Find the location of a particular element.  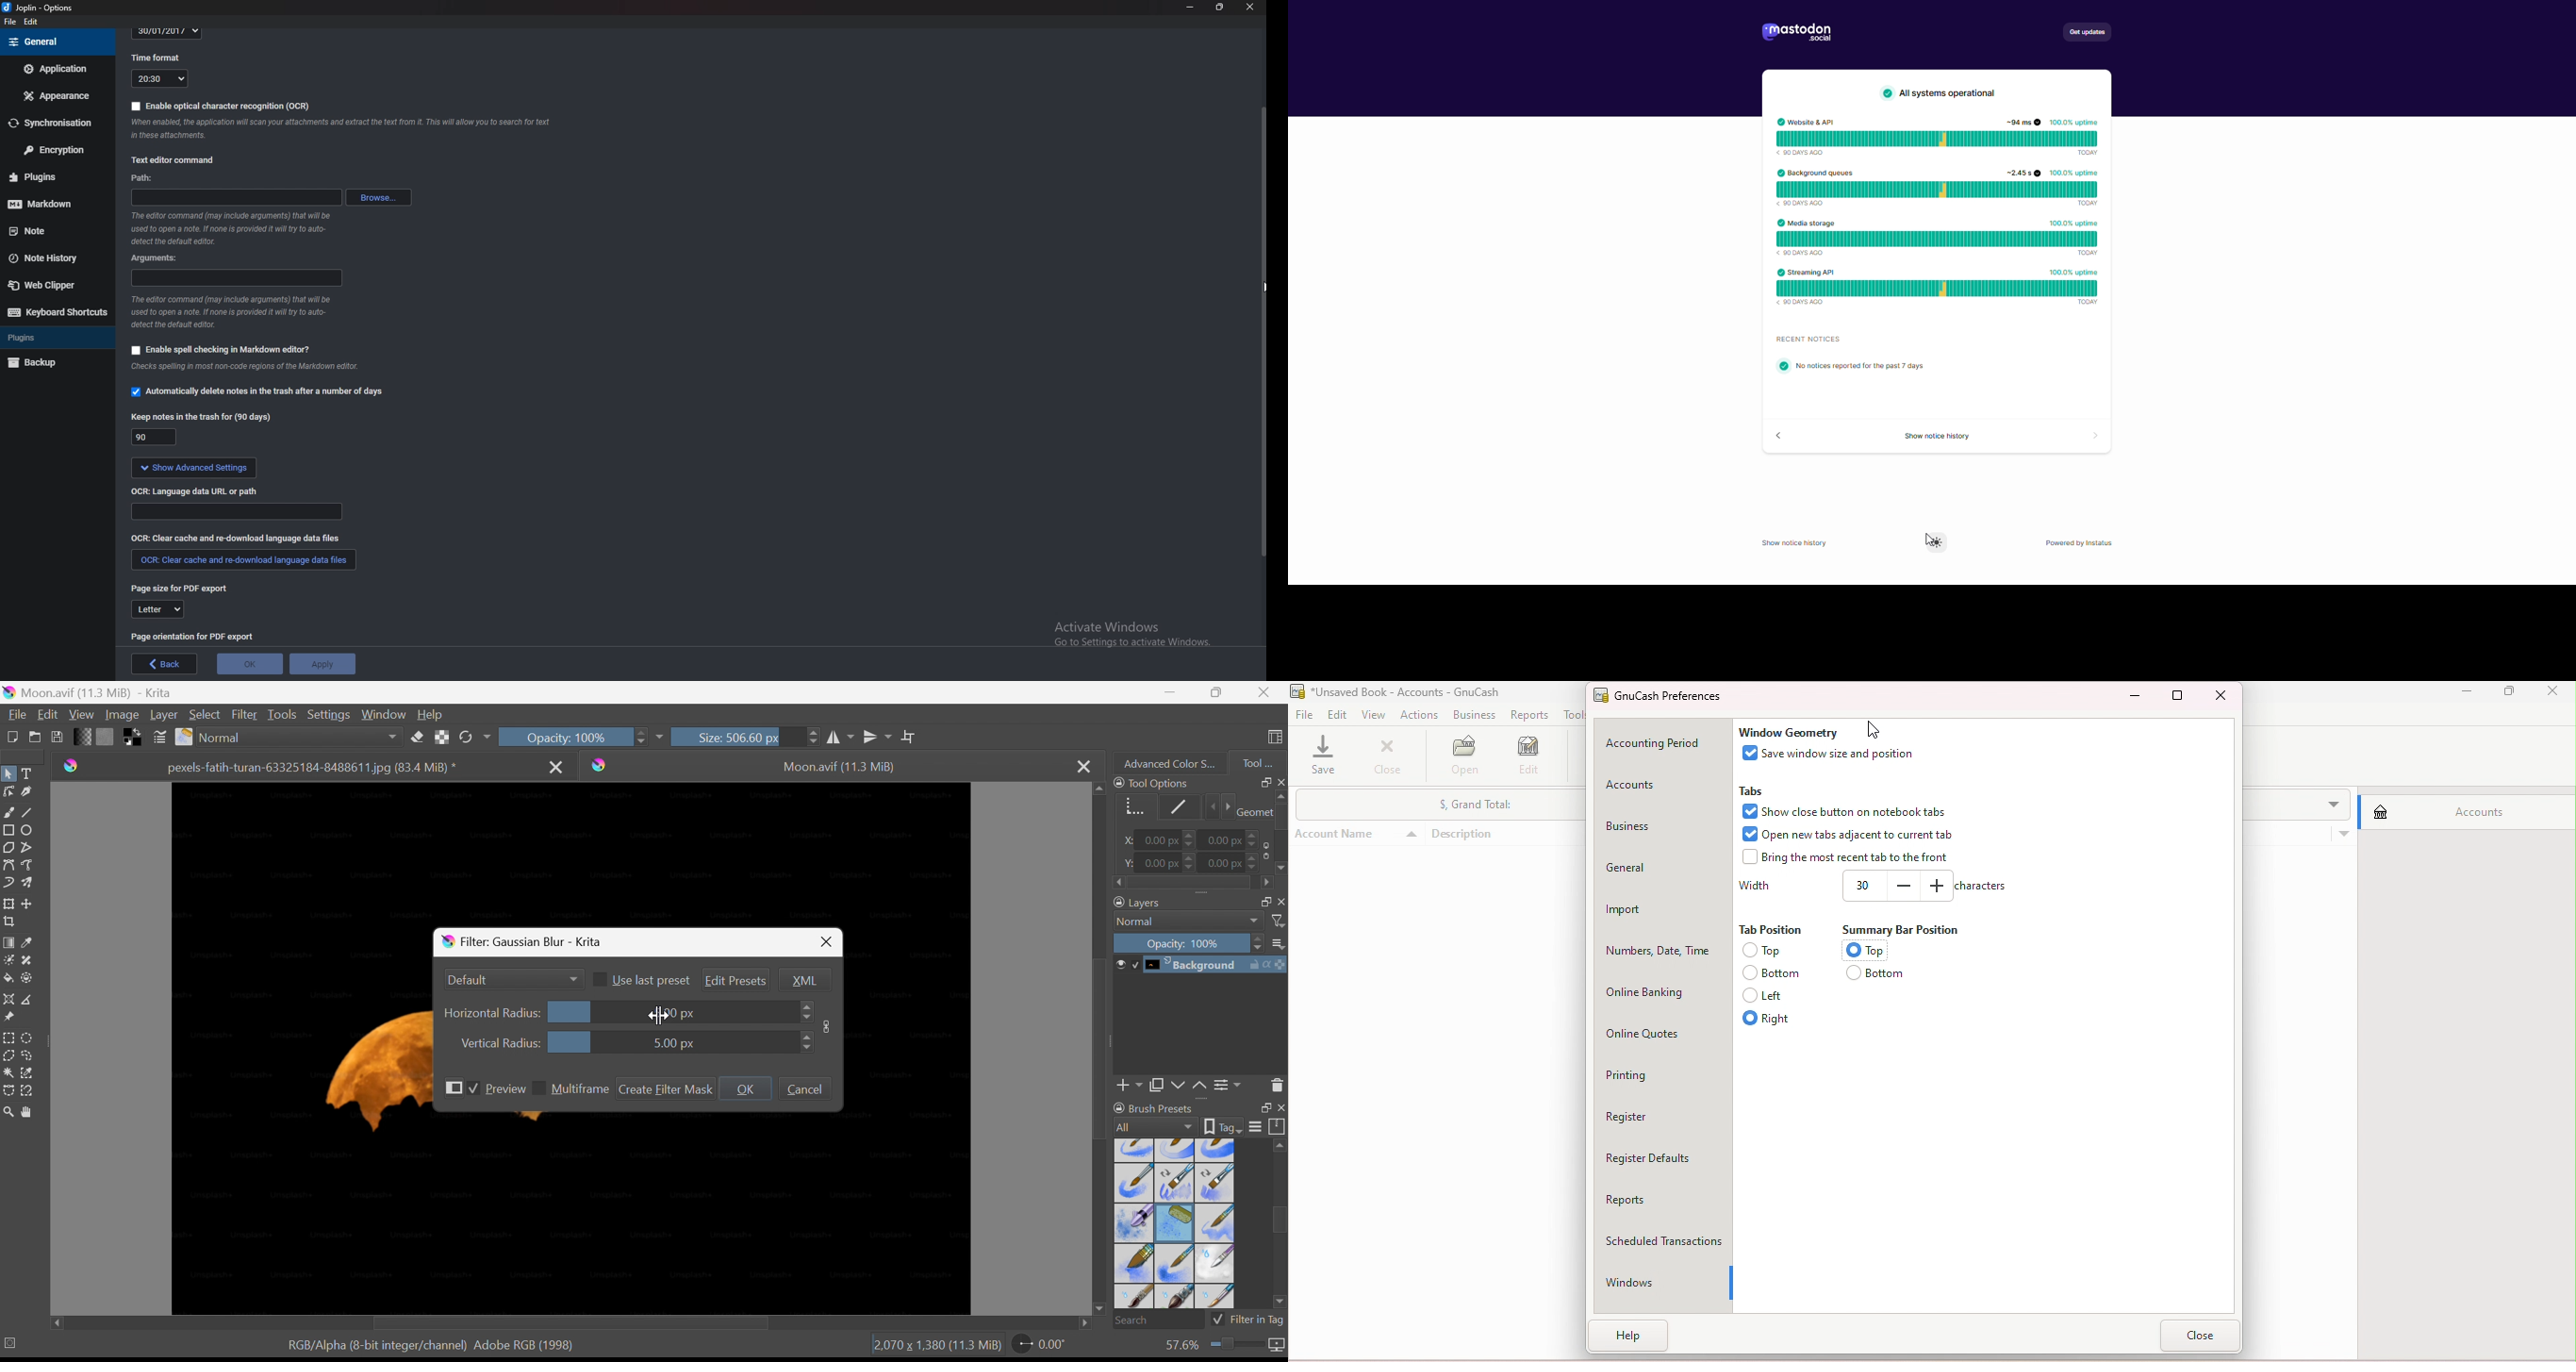

Clear cache and redownload Language data is located at coordinates (240, 537).